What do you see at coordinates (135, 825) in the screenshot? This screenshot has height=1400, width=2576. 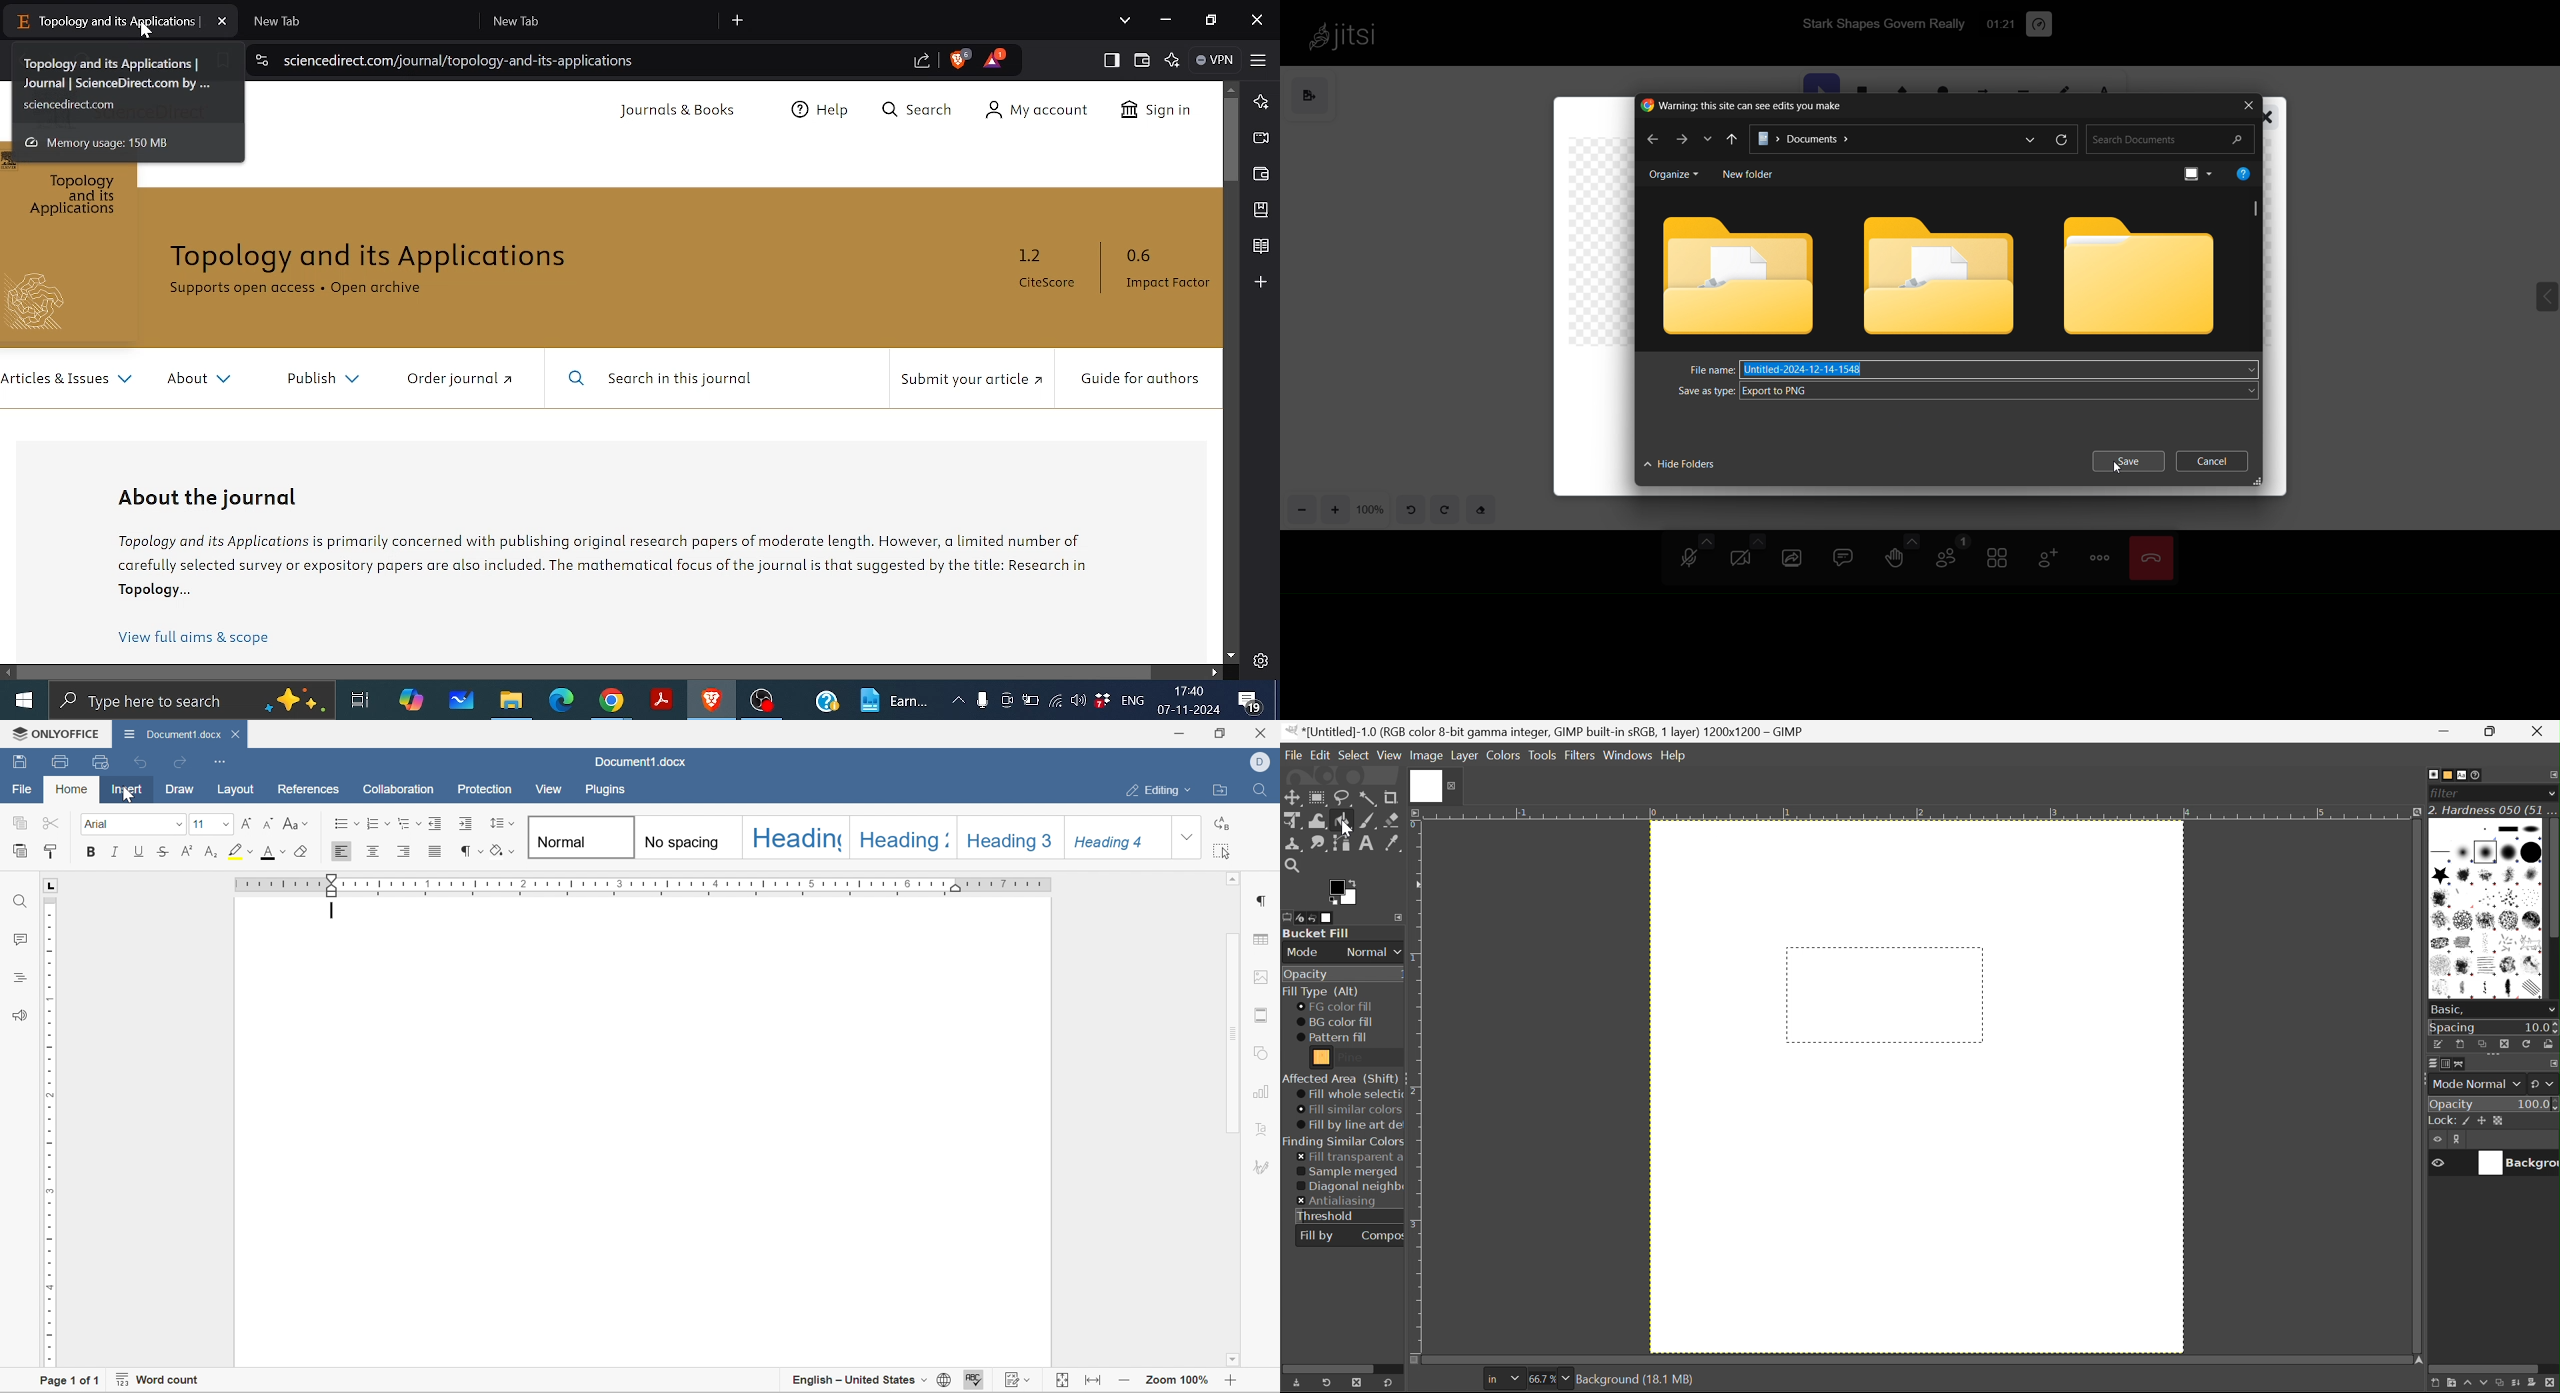 I see `Arial` at bounding box center [135, 825].